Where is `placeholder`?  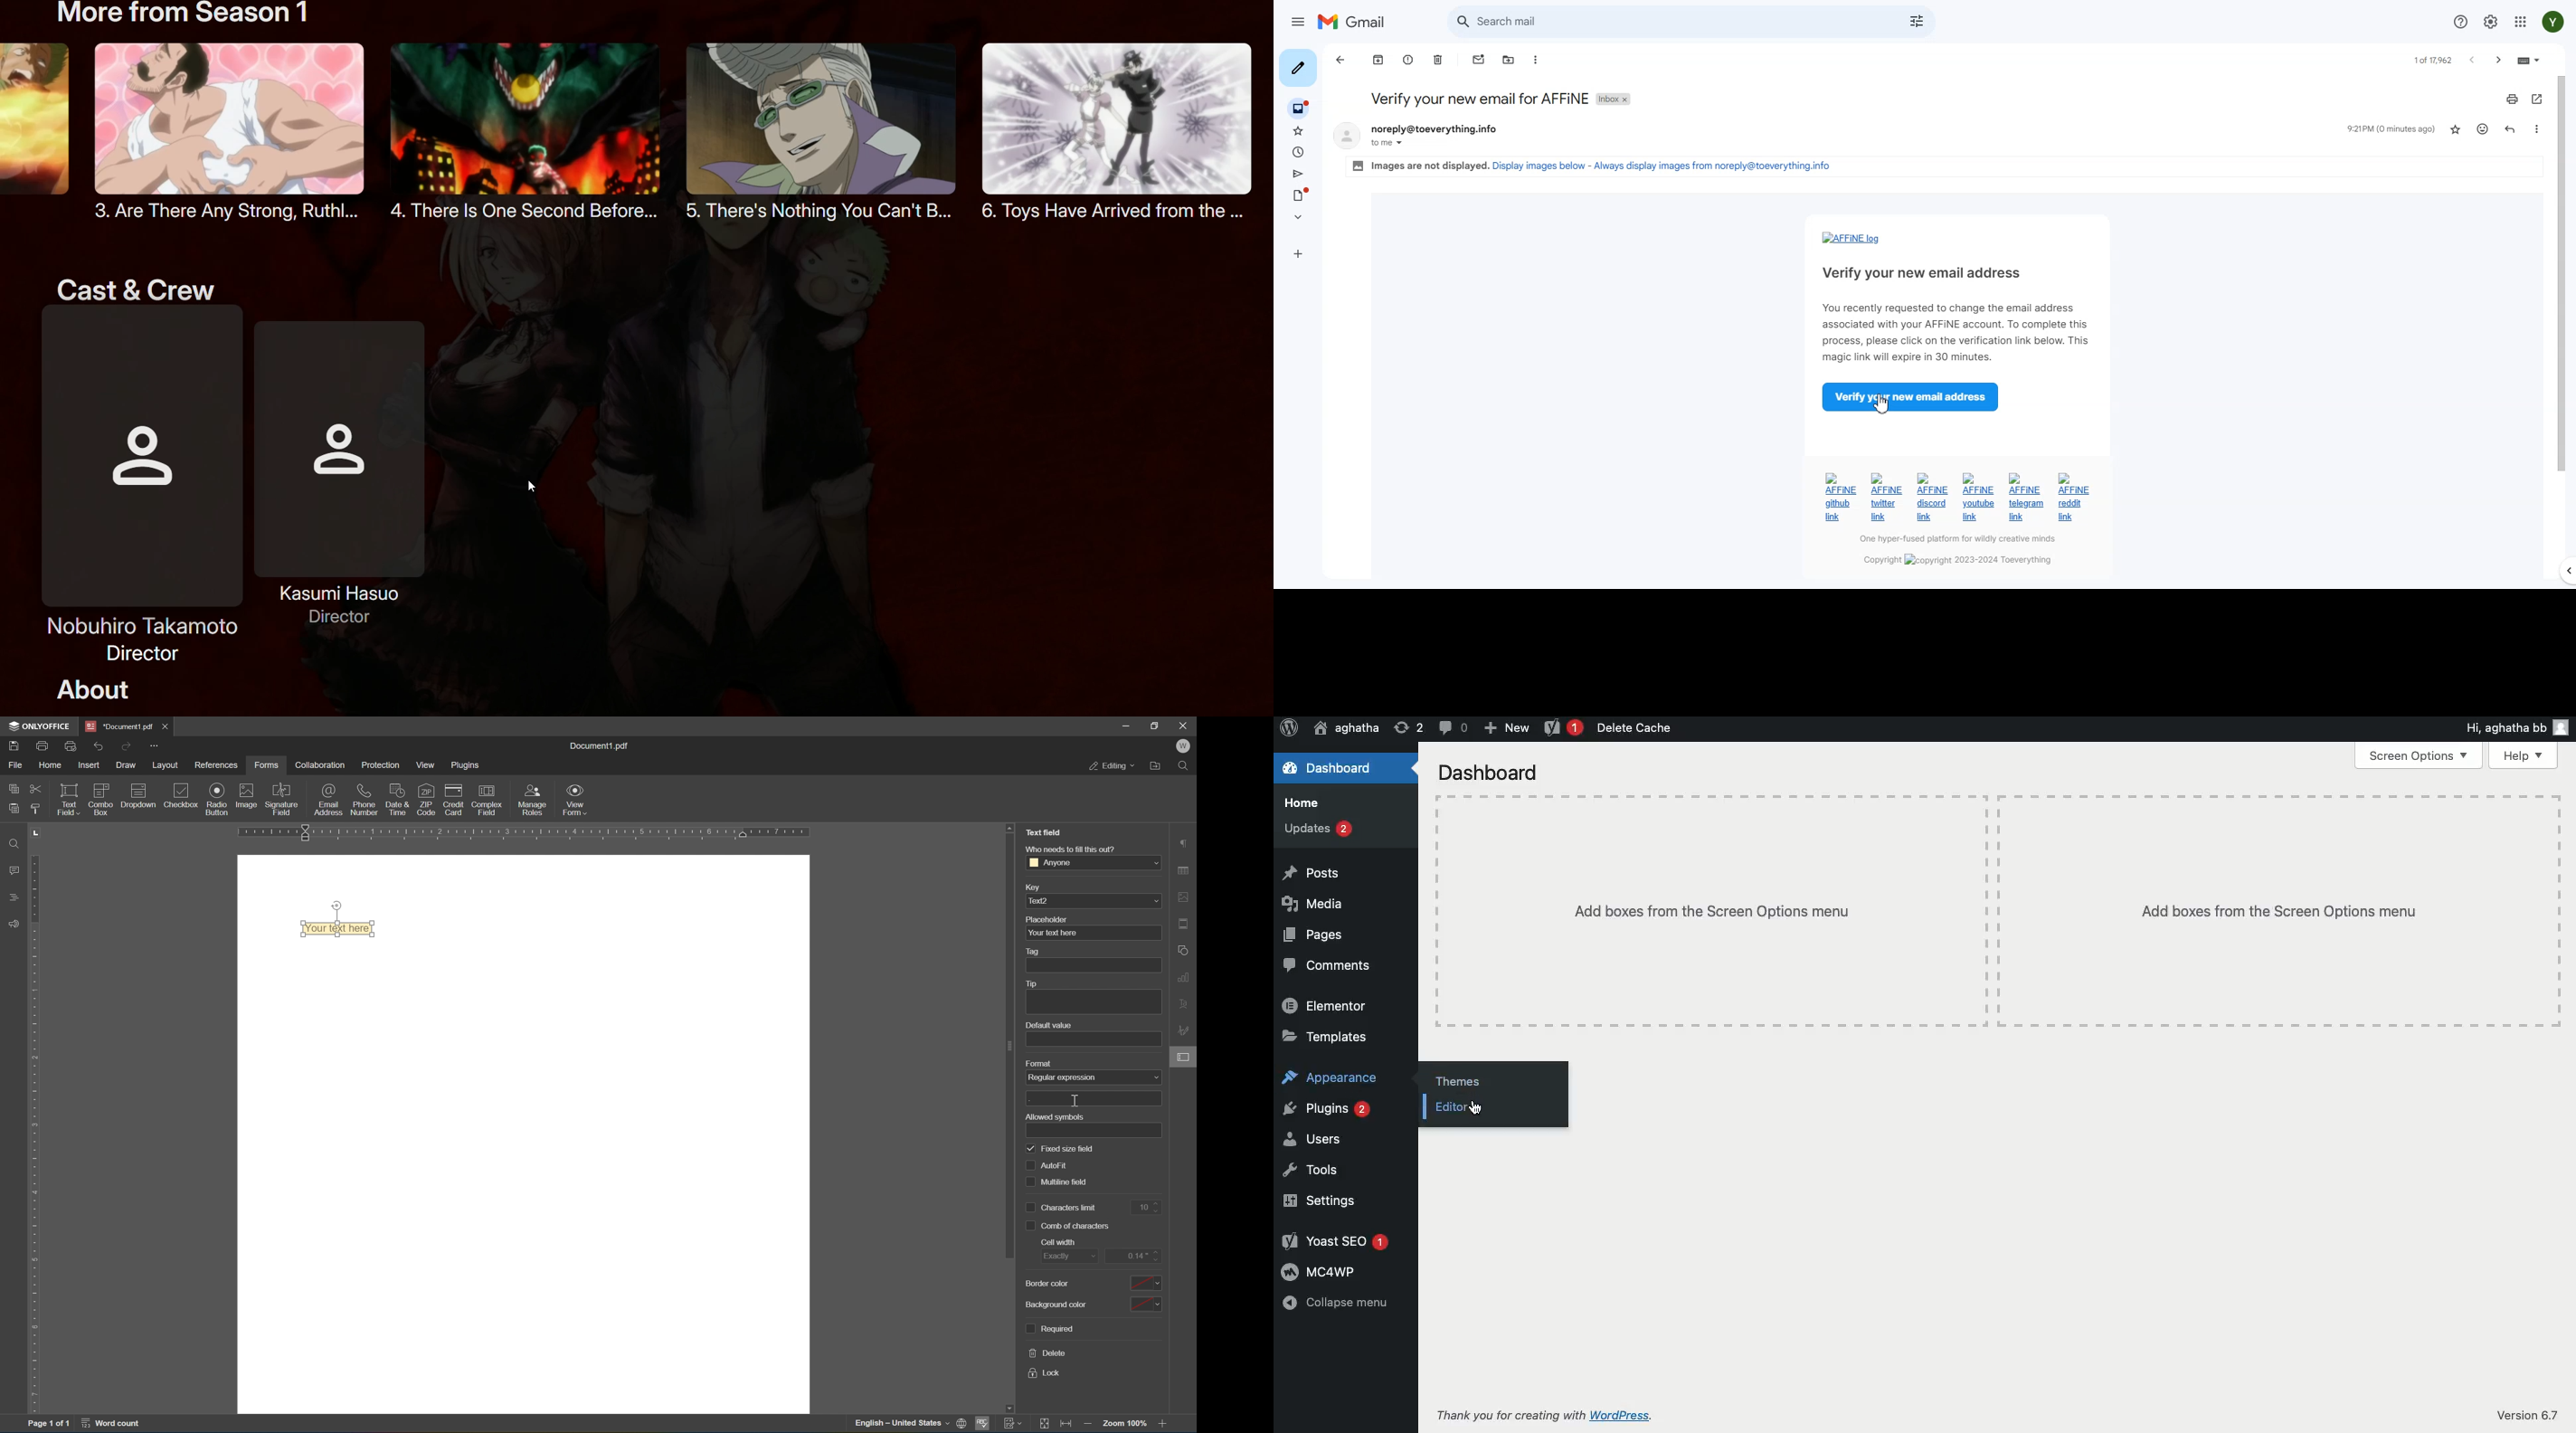
placeholder is located at coordinates (1046, 919).